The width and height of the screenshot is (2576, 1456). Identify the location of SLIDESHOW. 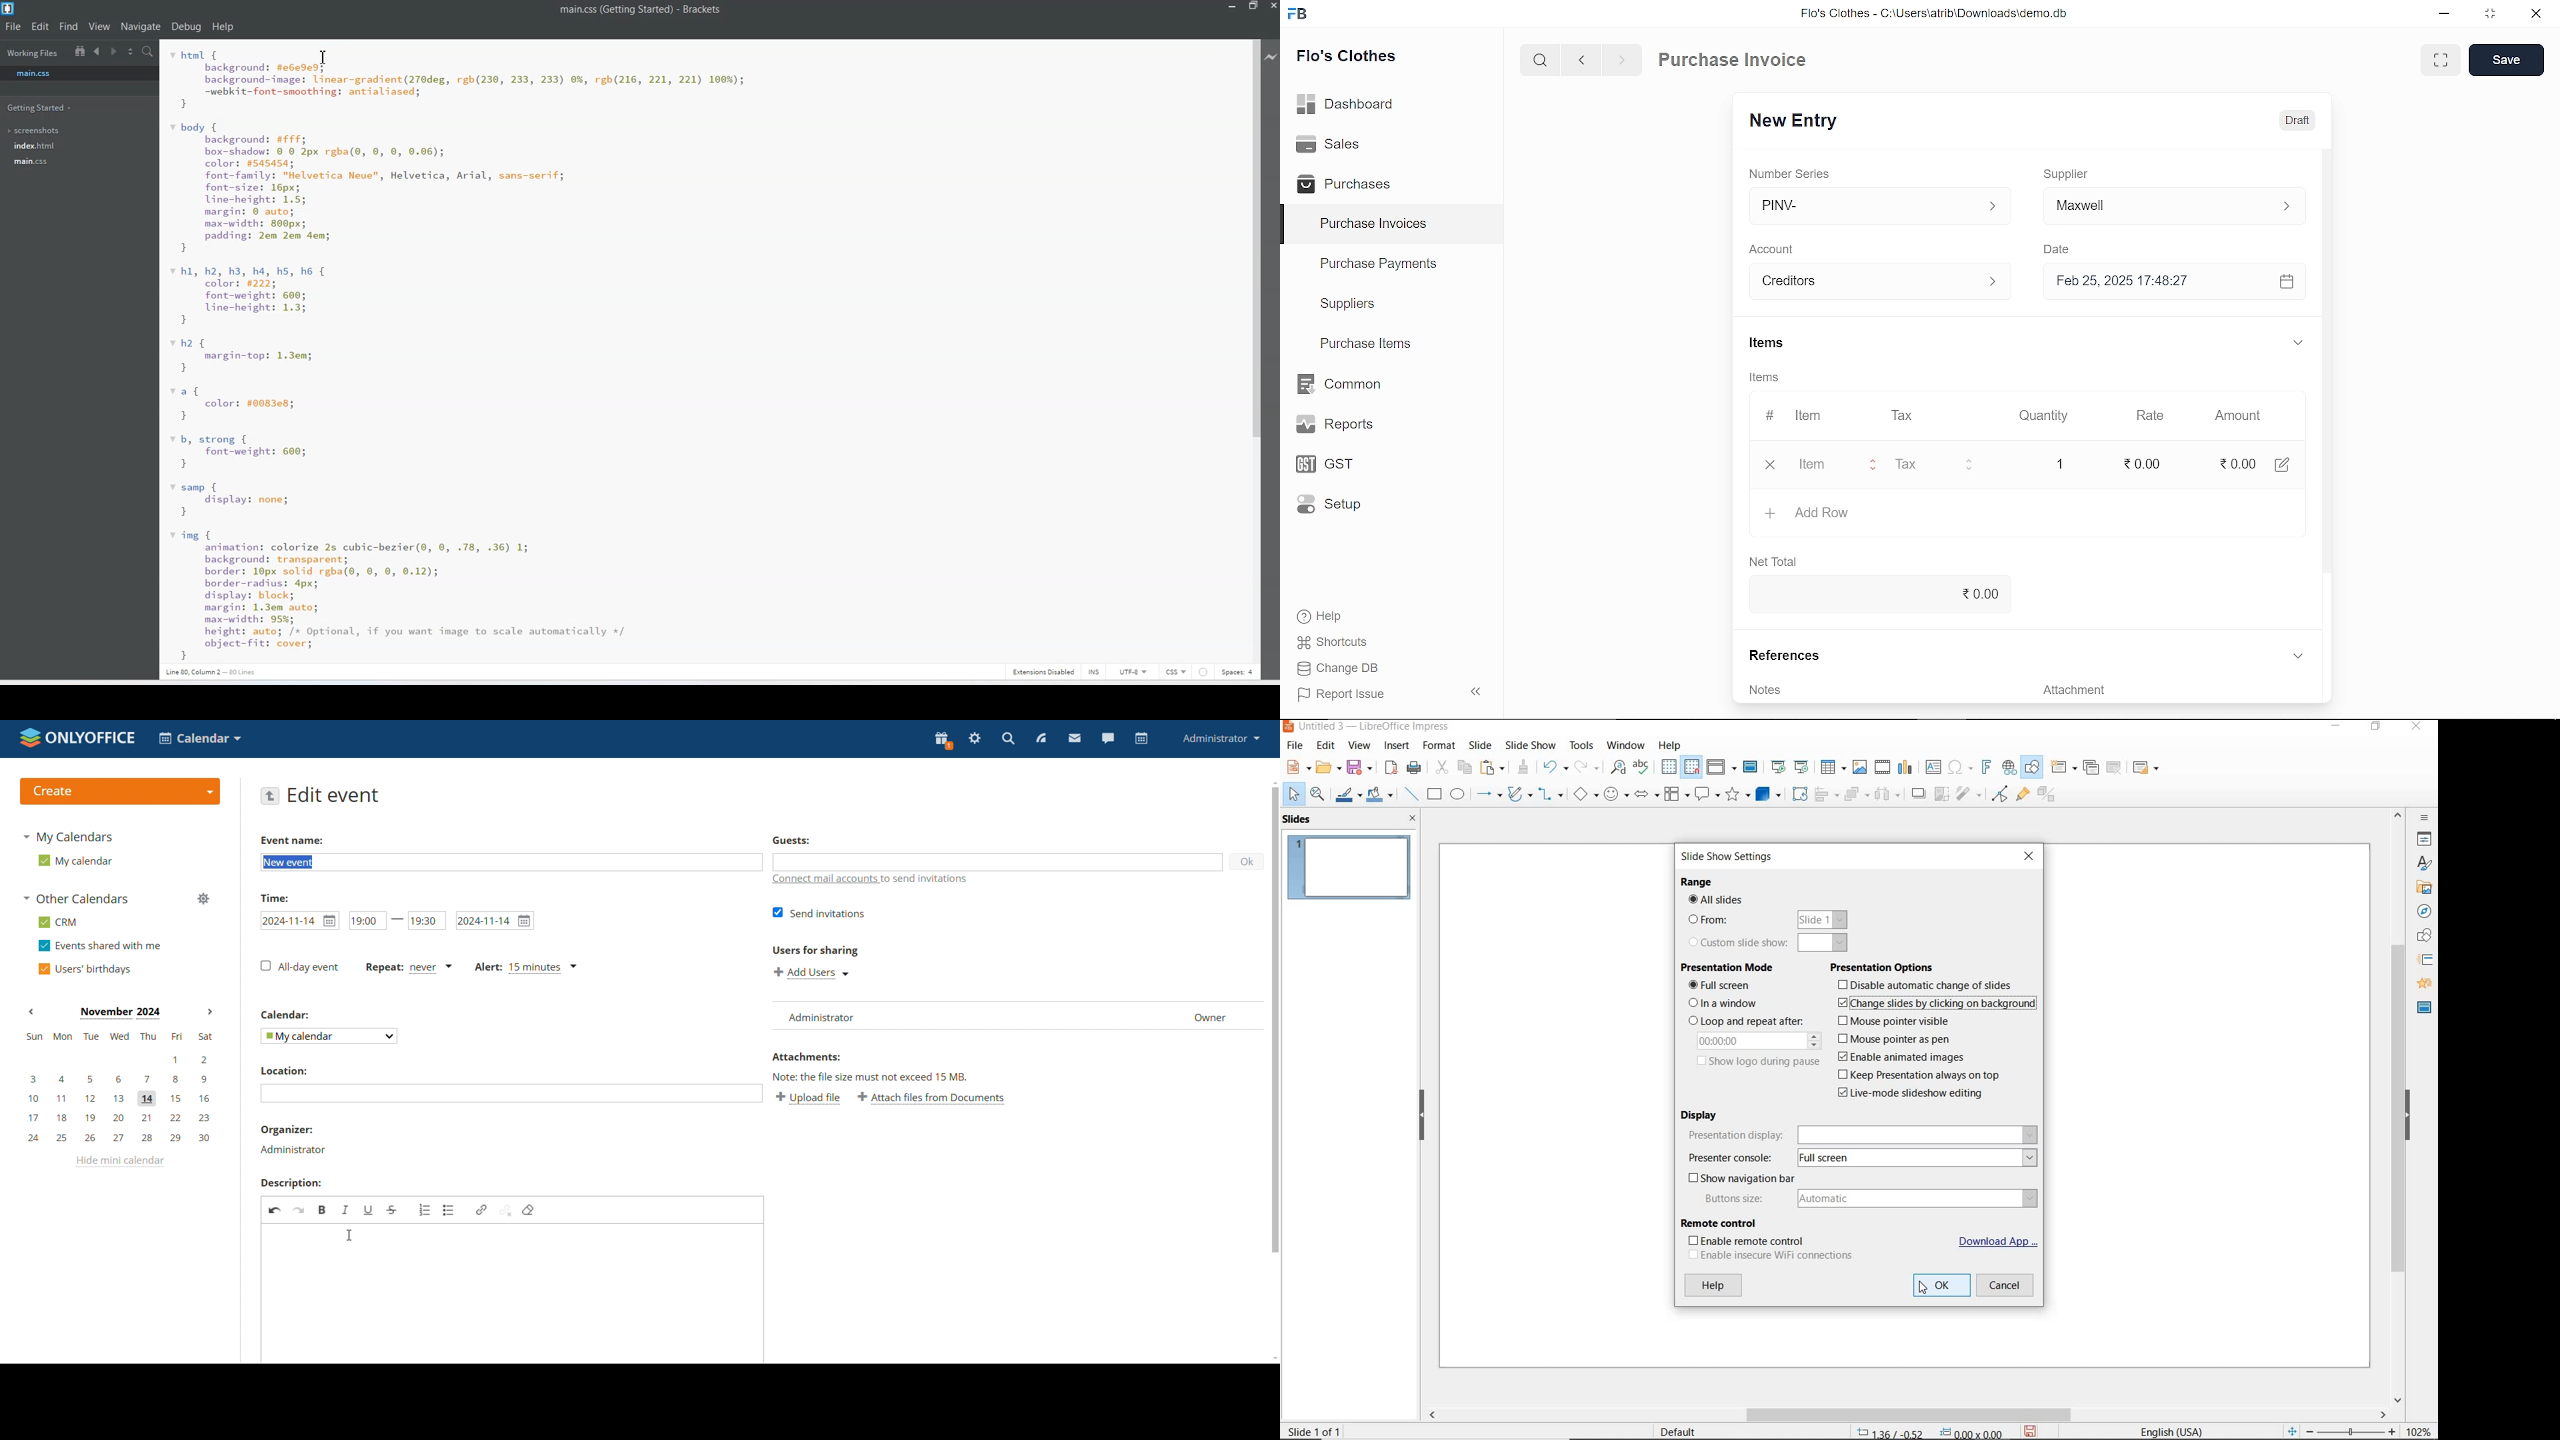
(1531, 746).